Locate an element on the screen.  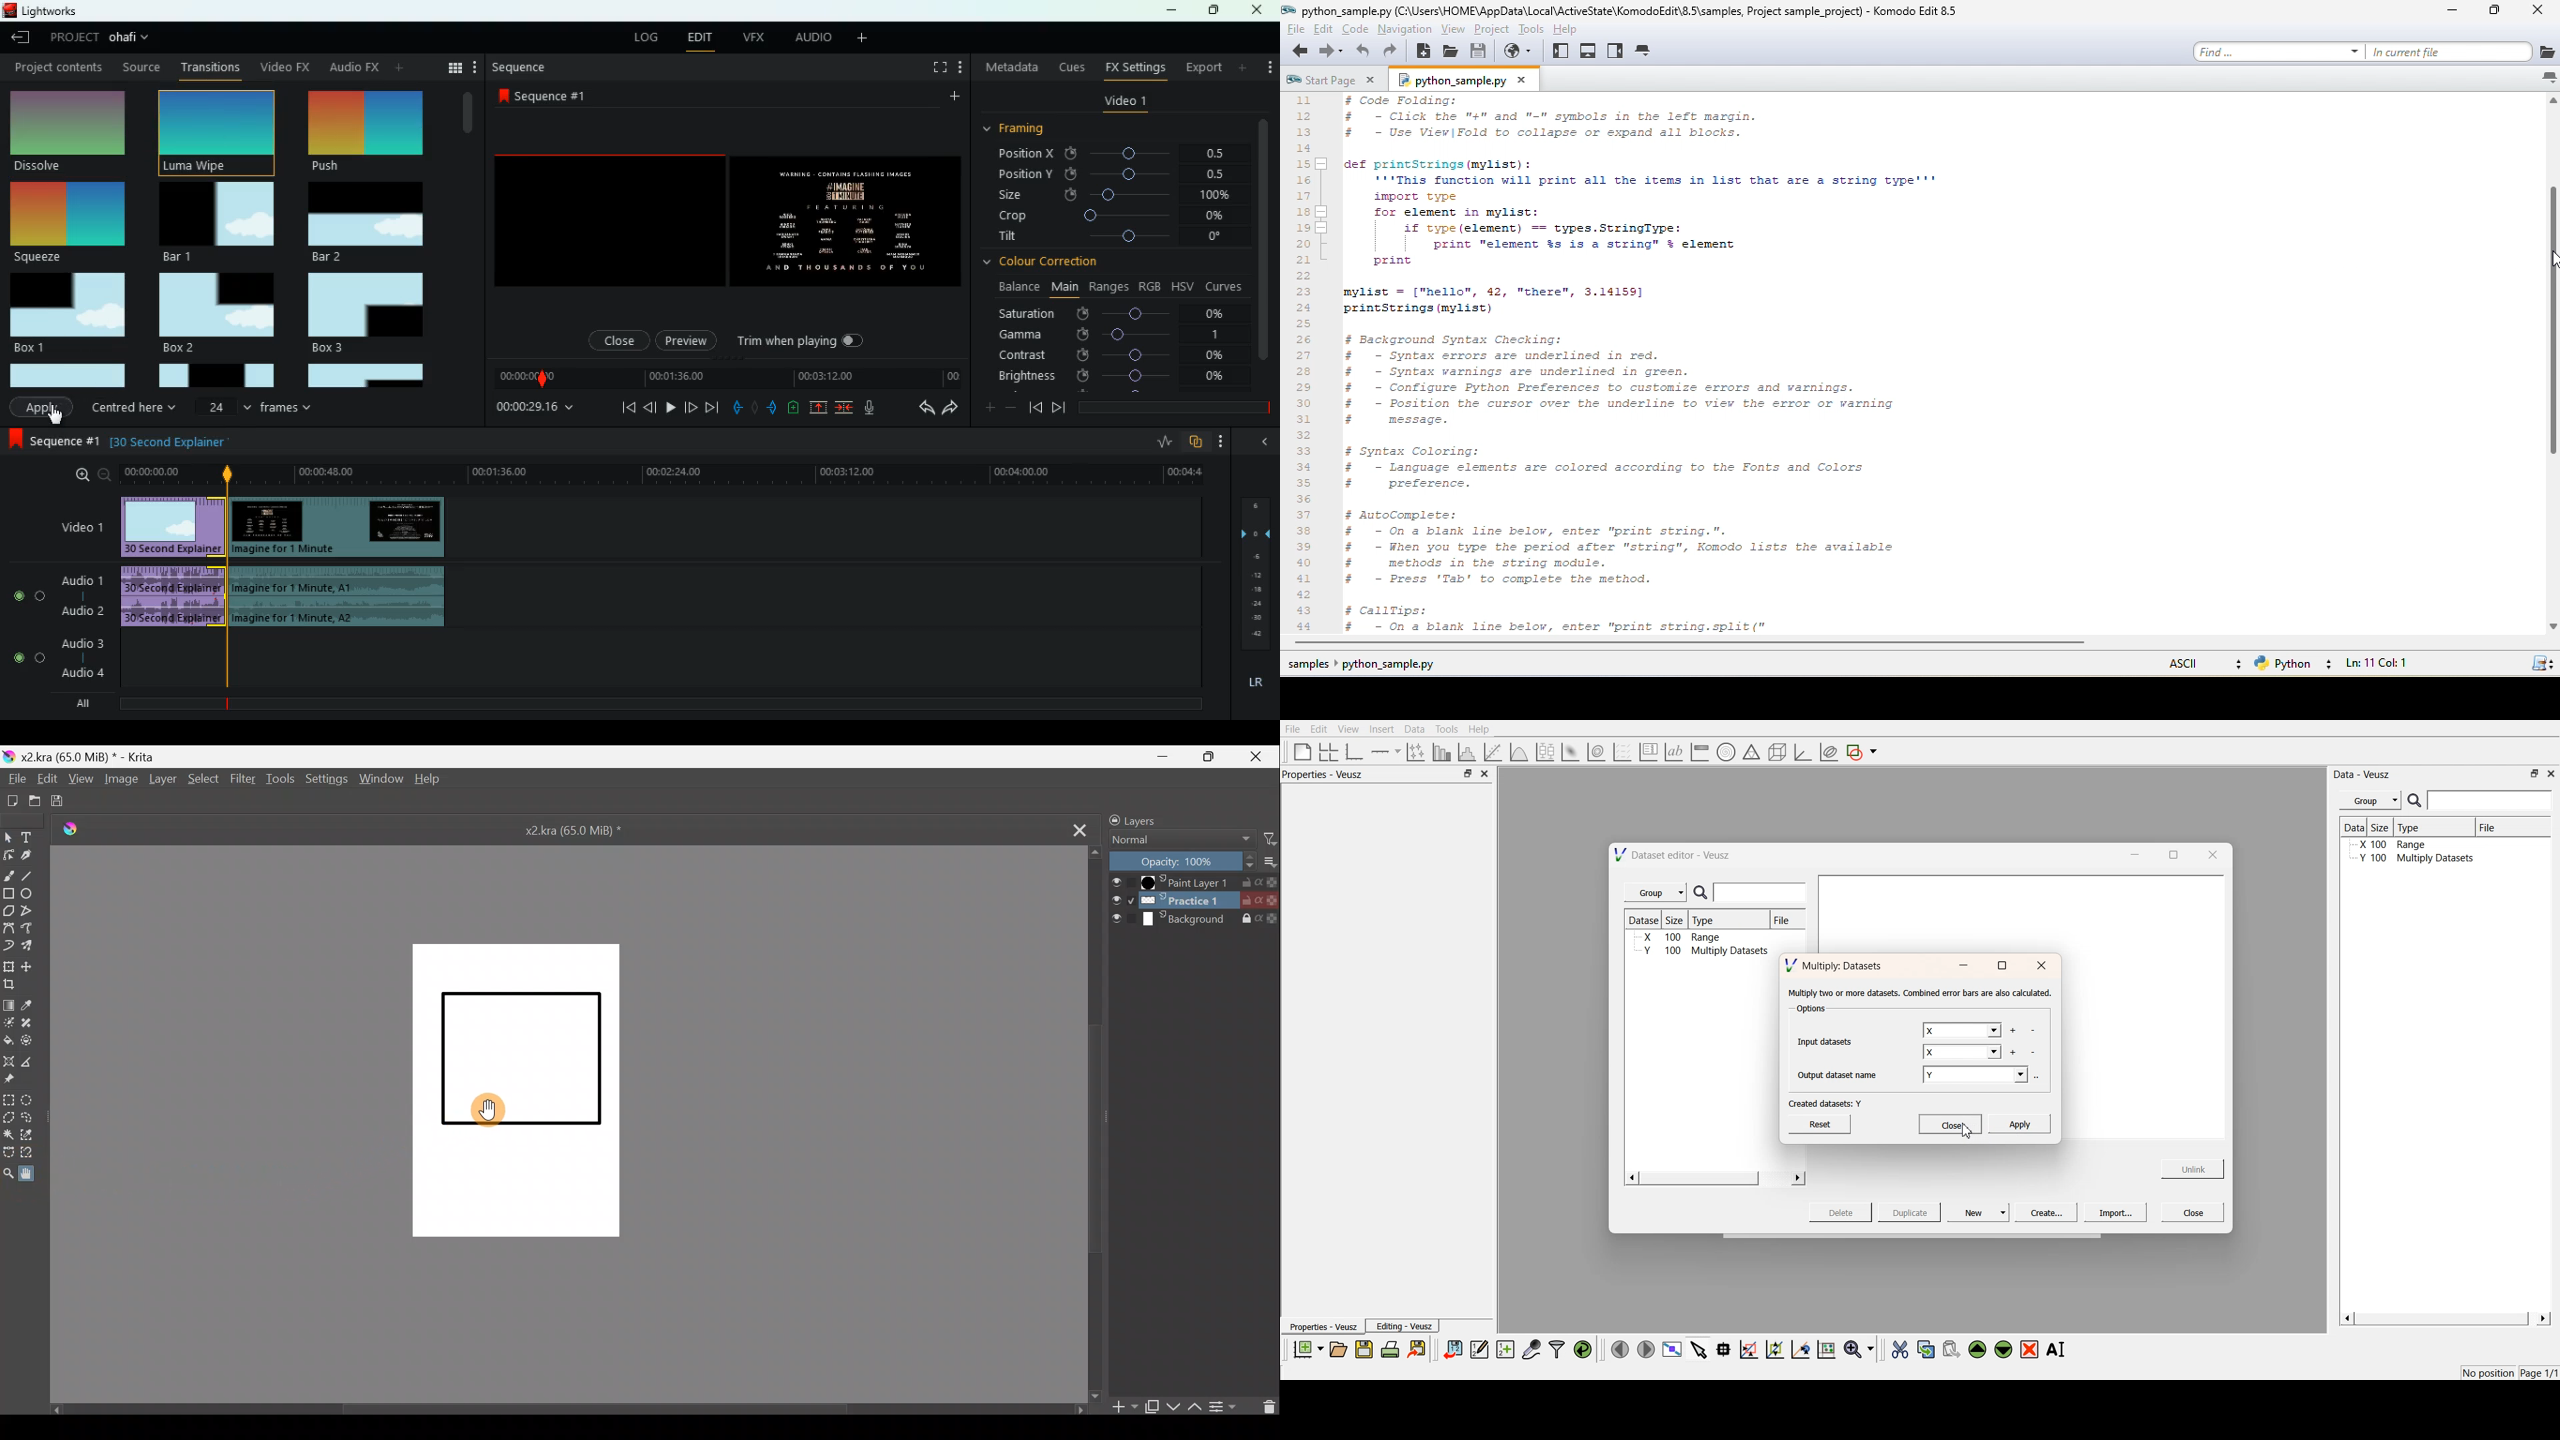
Y 100 Multiply Datasets is located at coordinates (2410, 860).